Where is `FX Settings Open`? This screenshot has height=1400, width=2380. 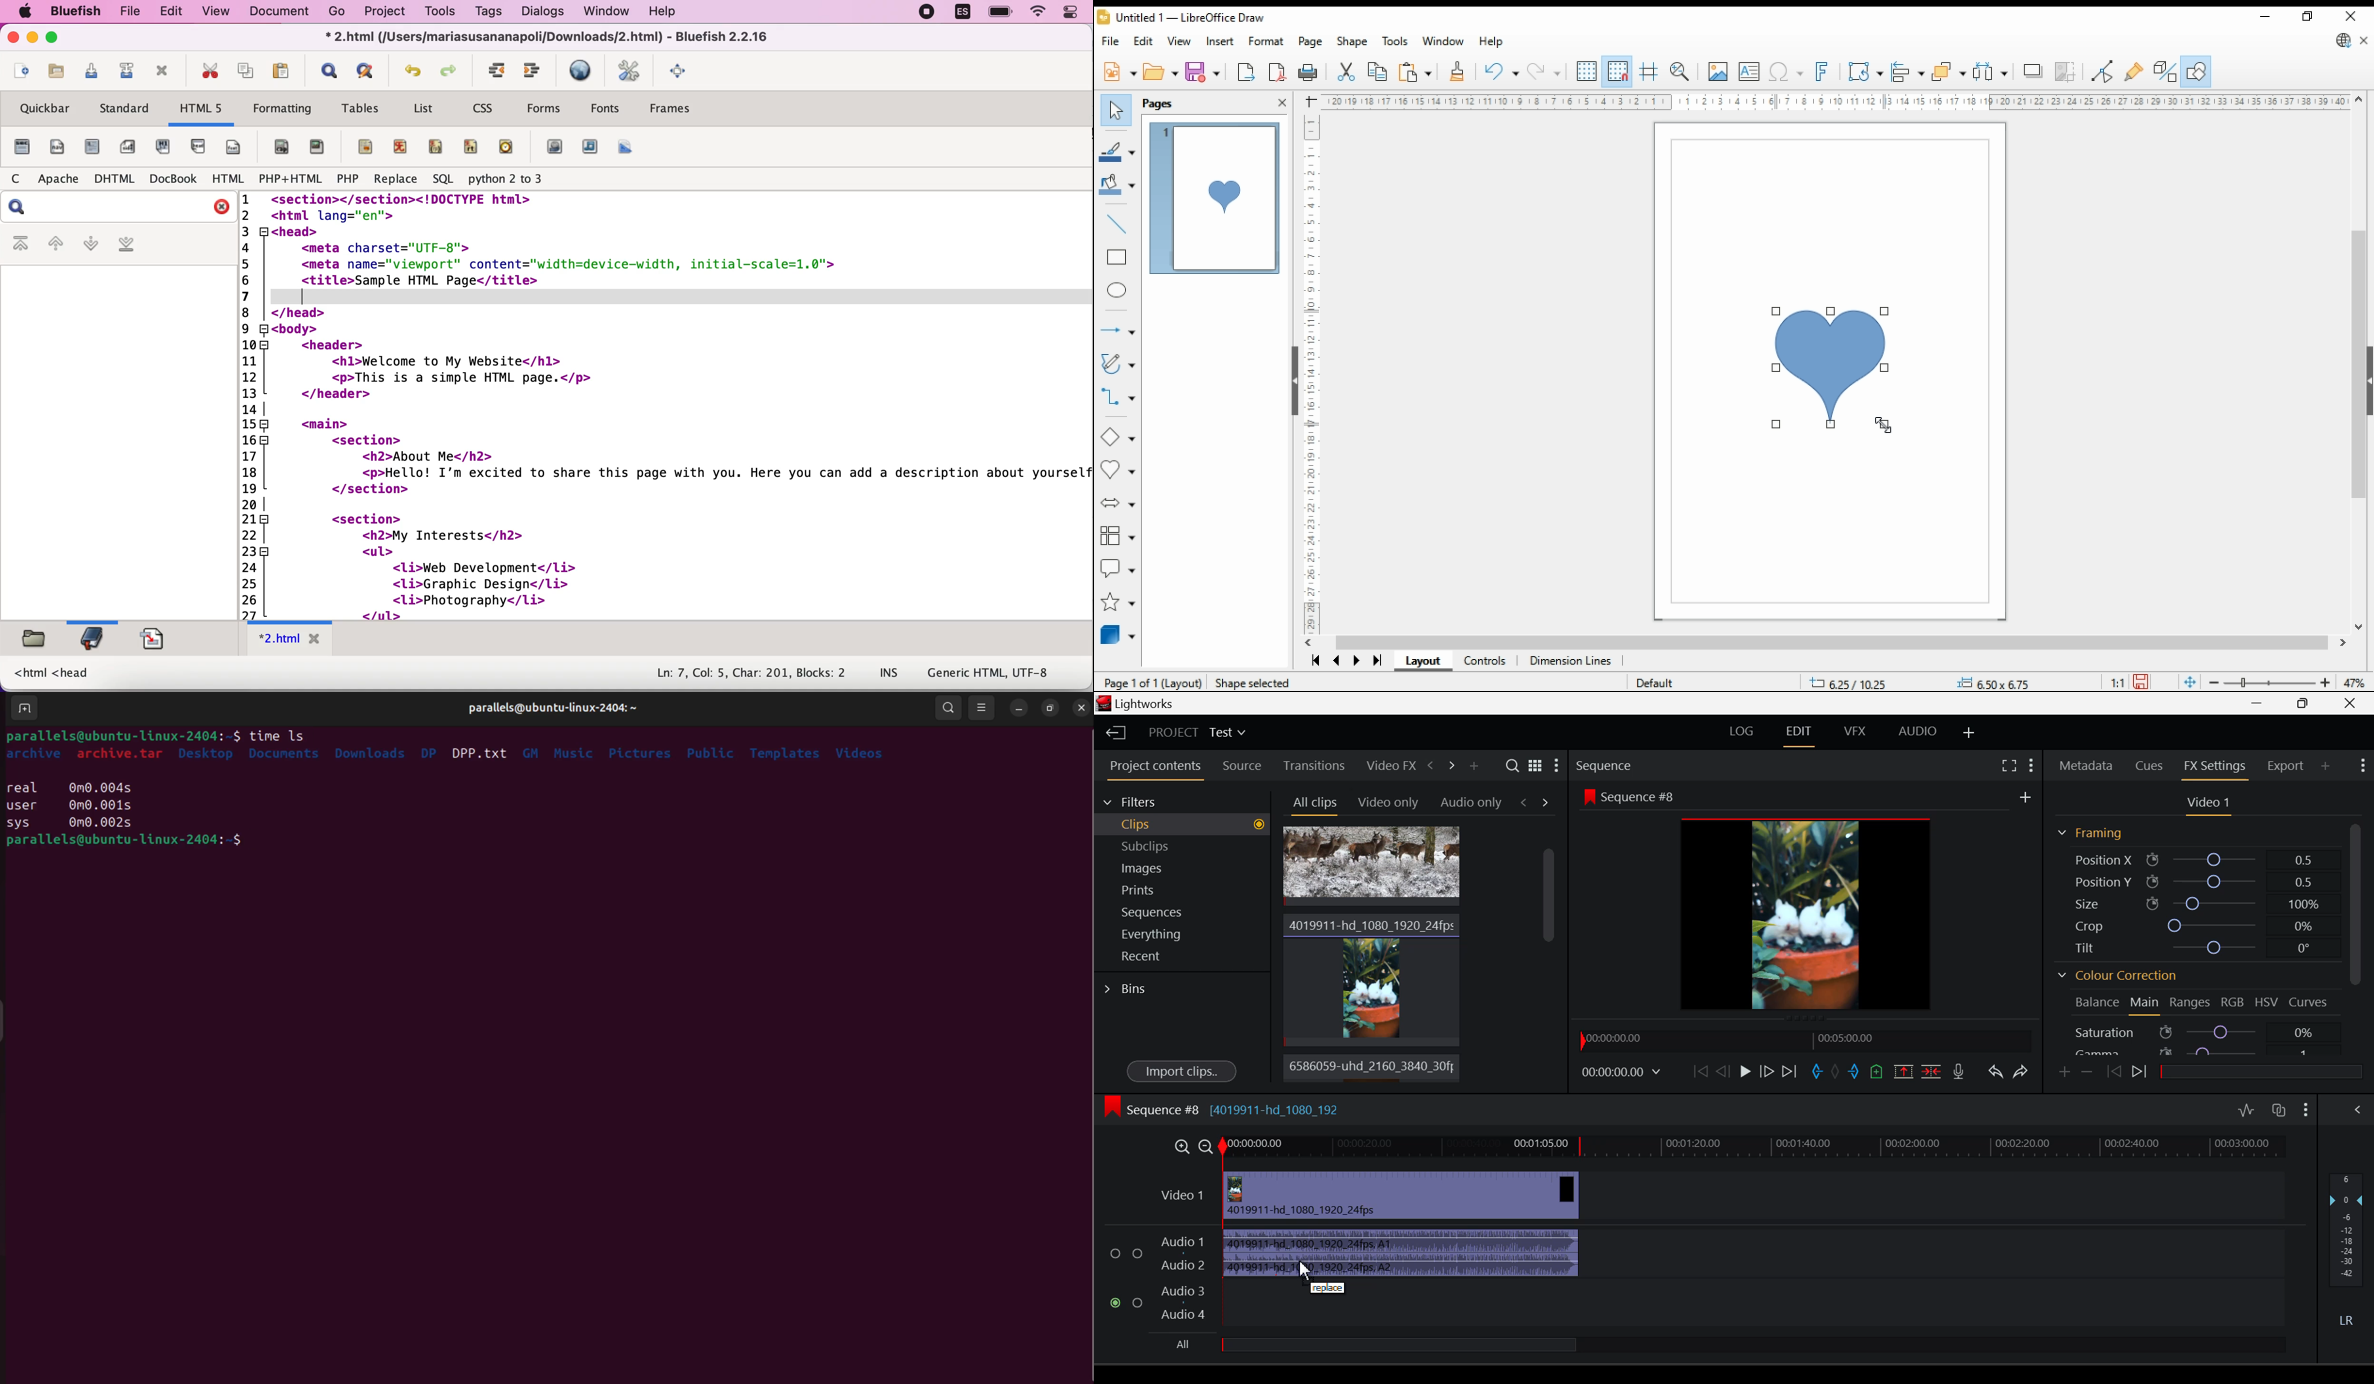 FX Settings Open is located at coordinates (2217, 767).